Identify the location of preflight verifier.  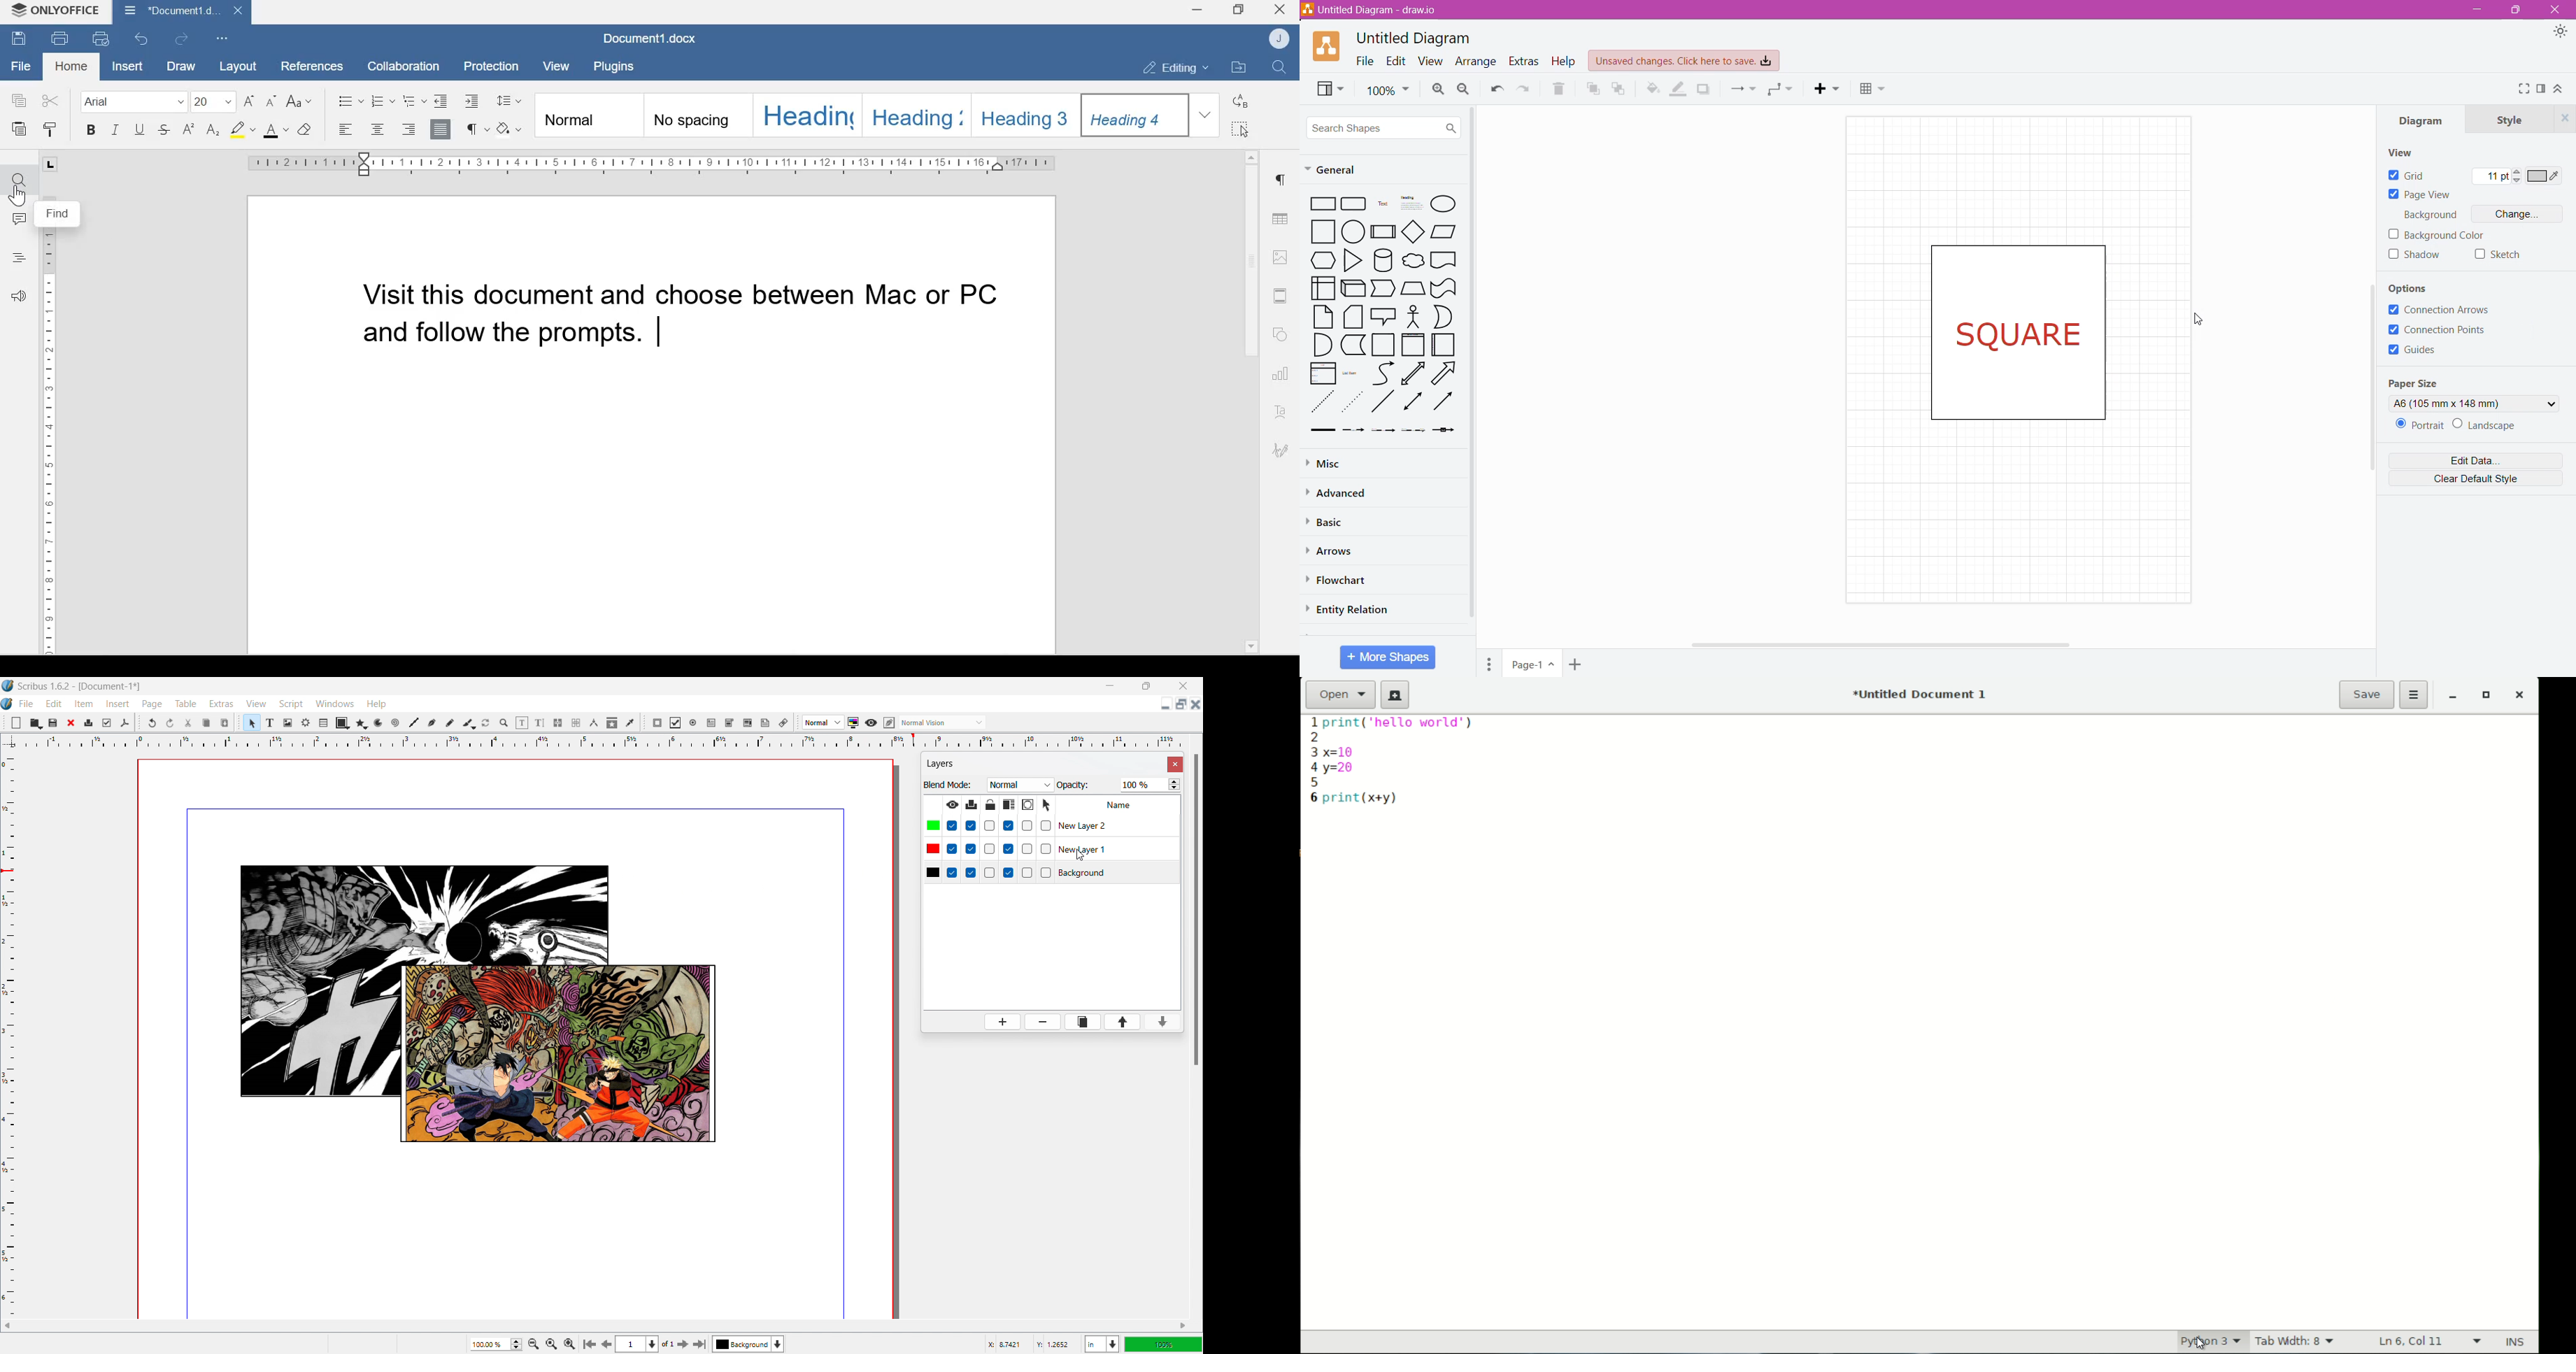
(107, 723).